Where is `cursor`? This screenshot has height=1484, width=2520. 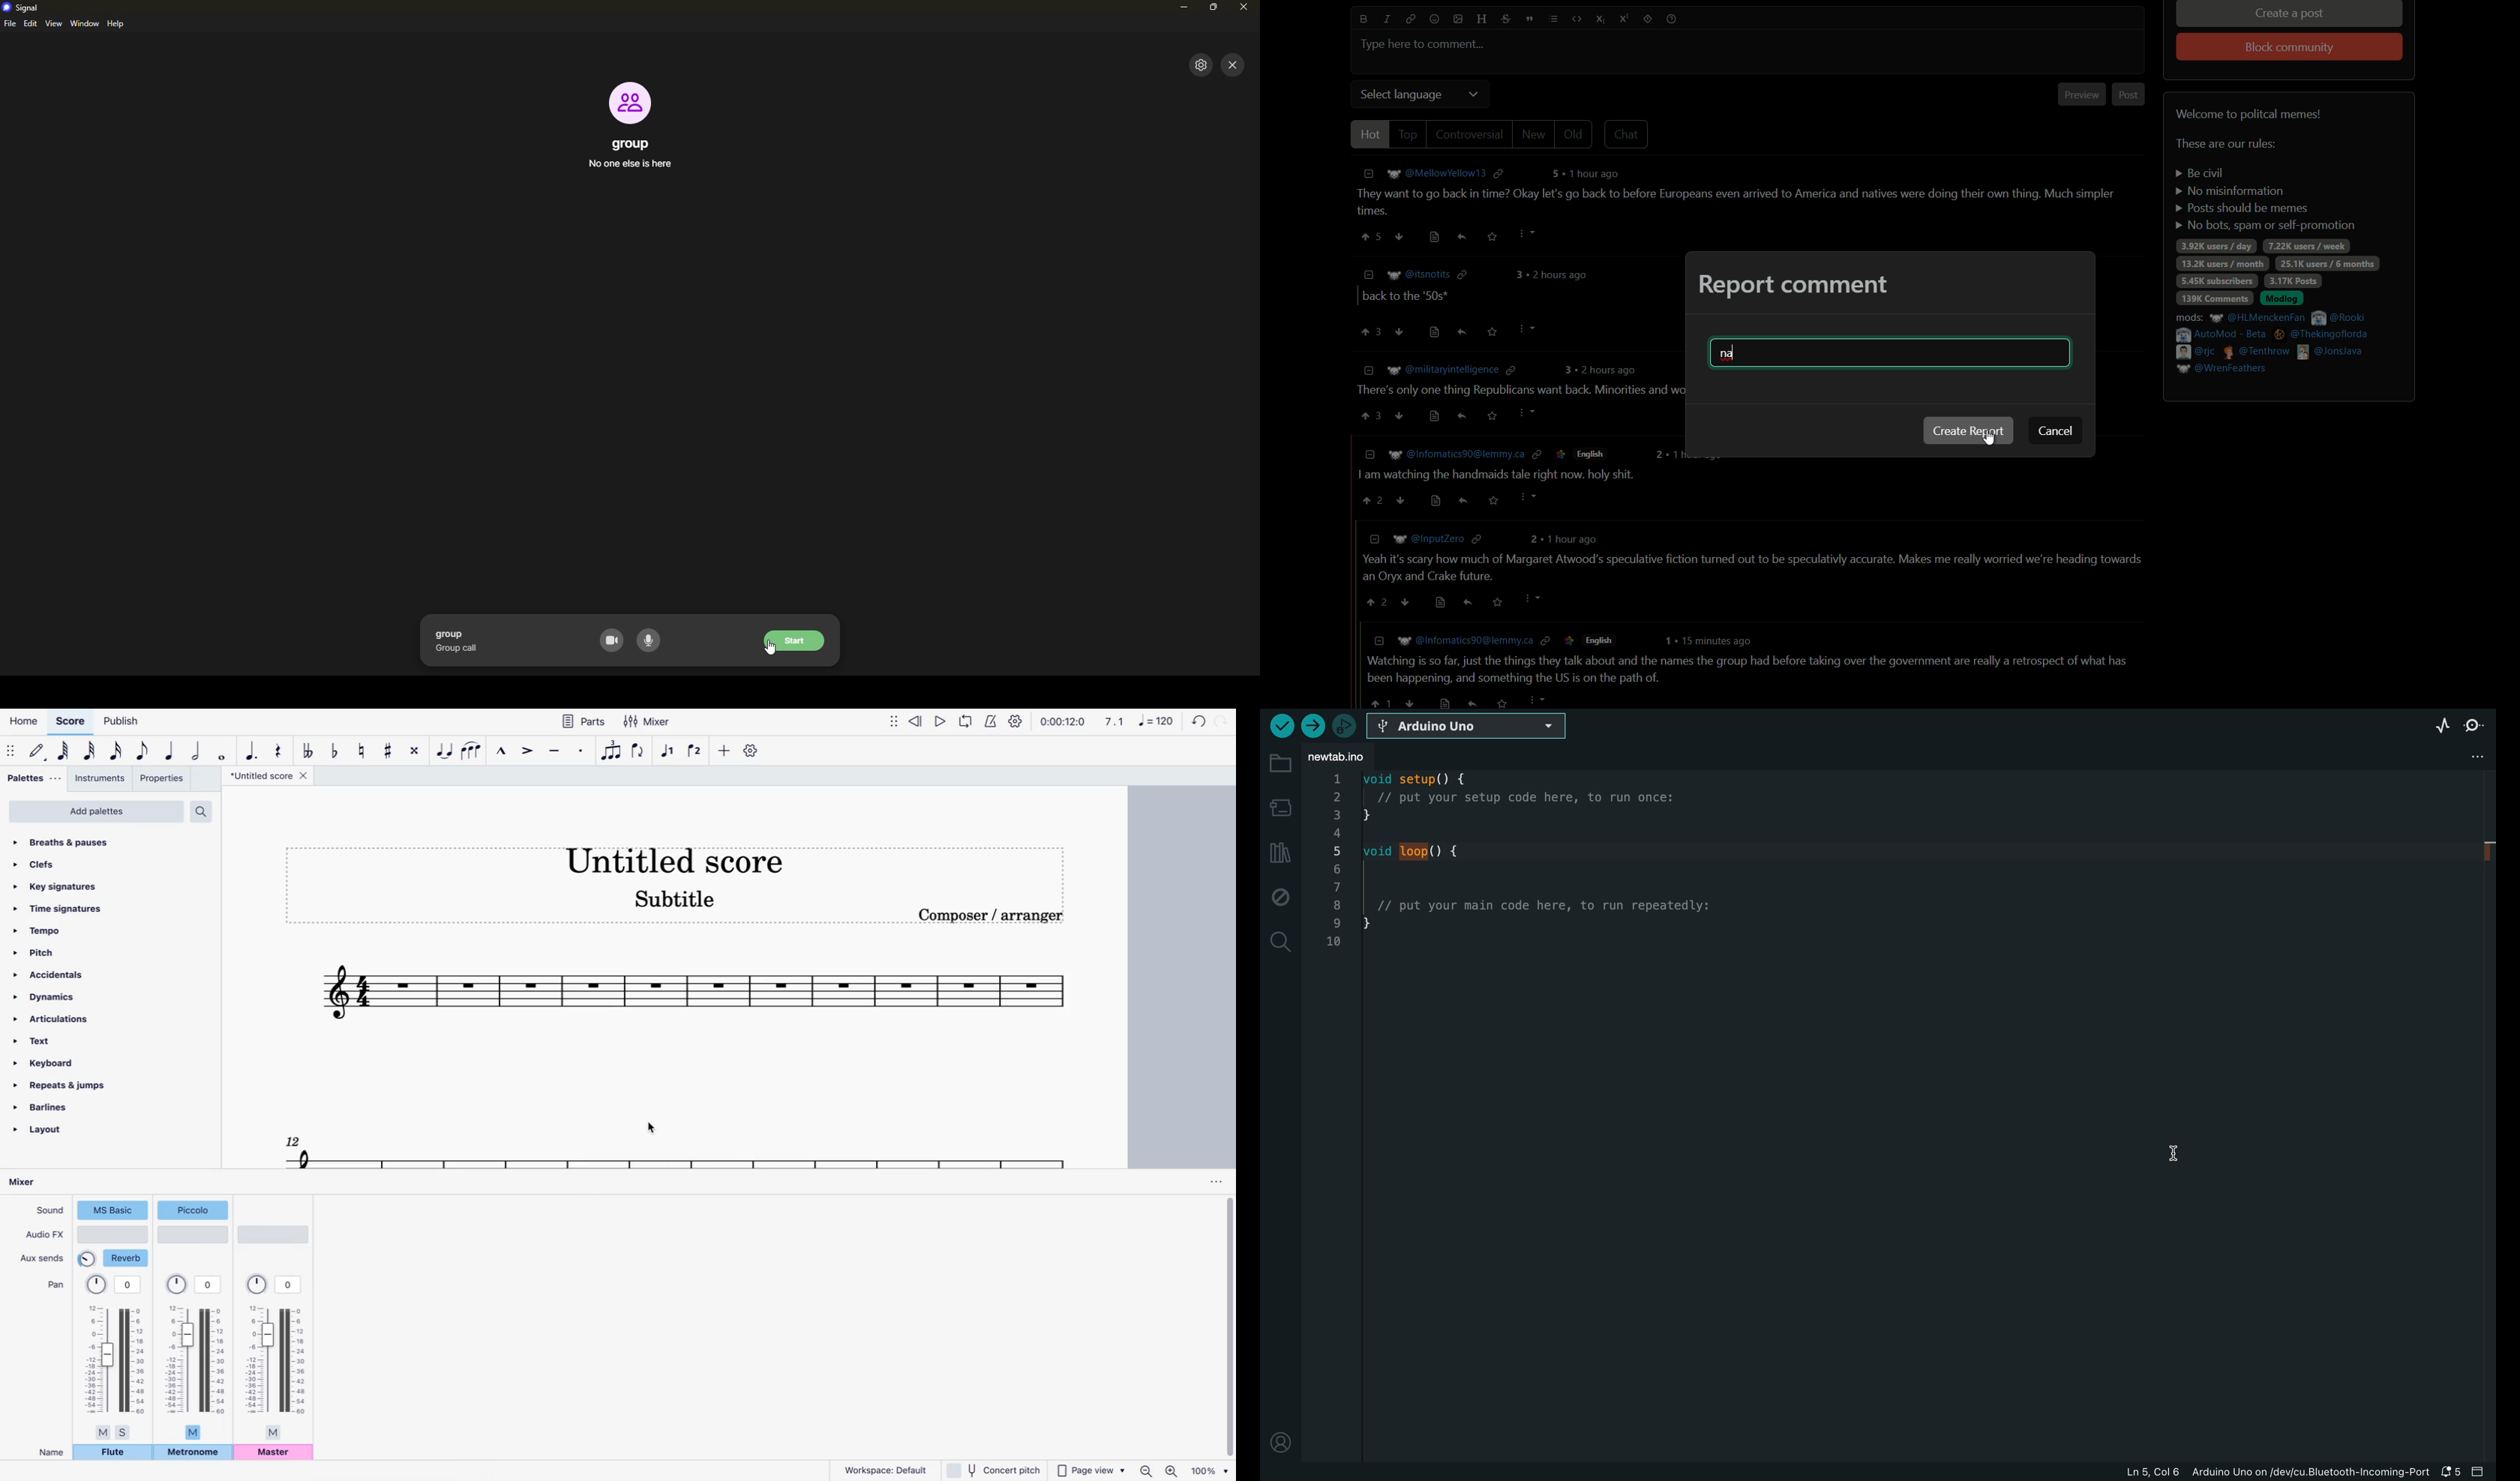
cursor is located at coordinates (1988, 440).